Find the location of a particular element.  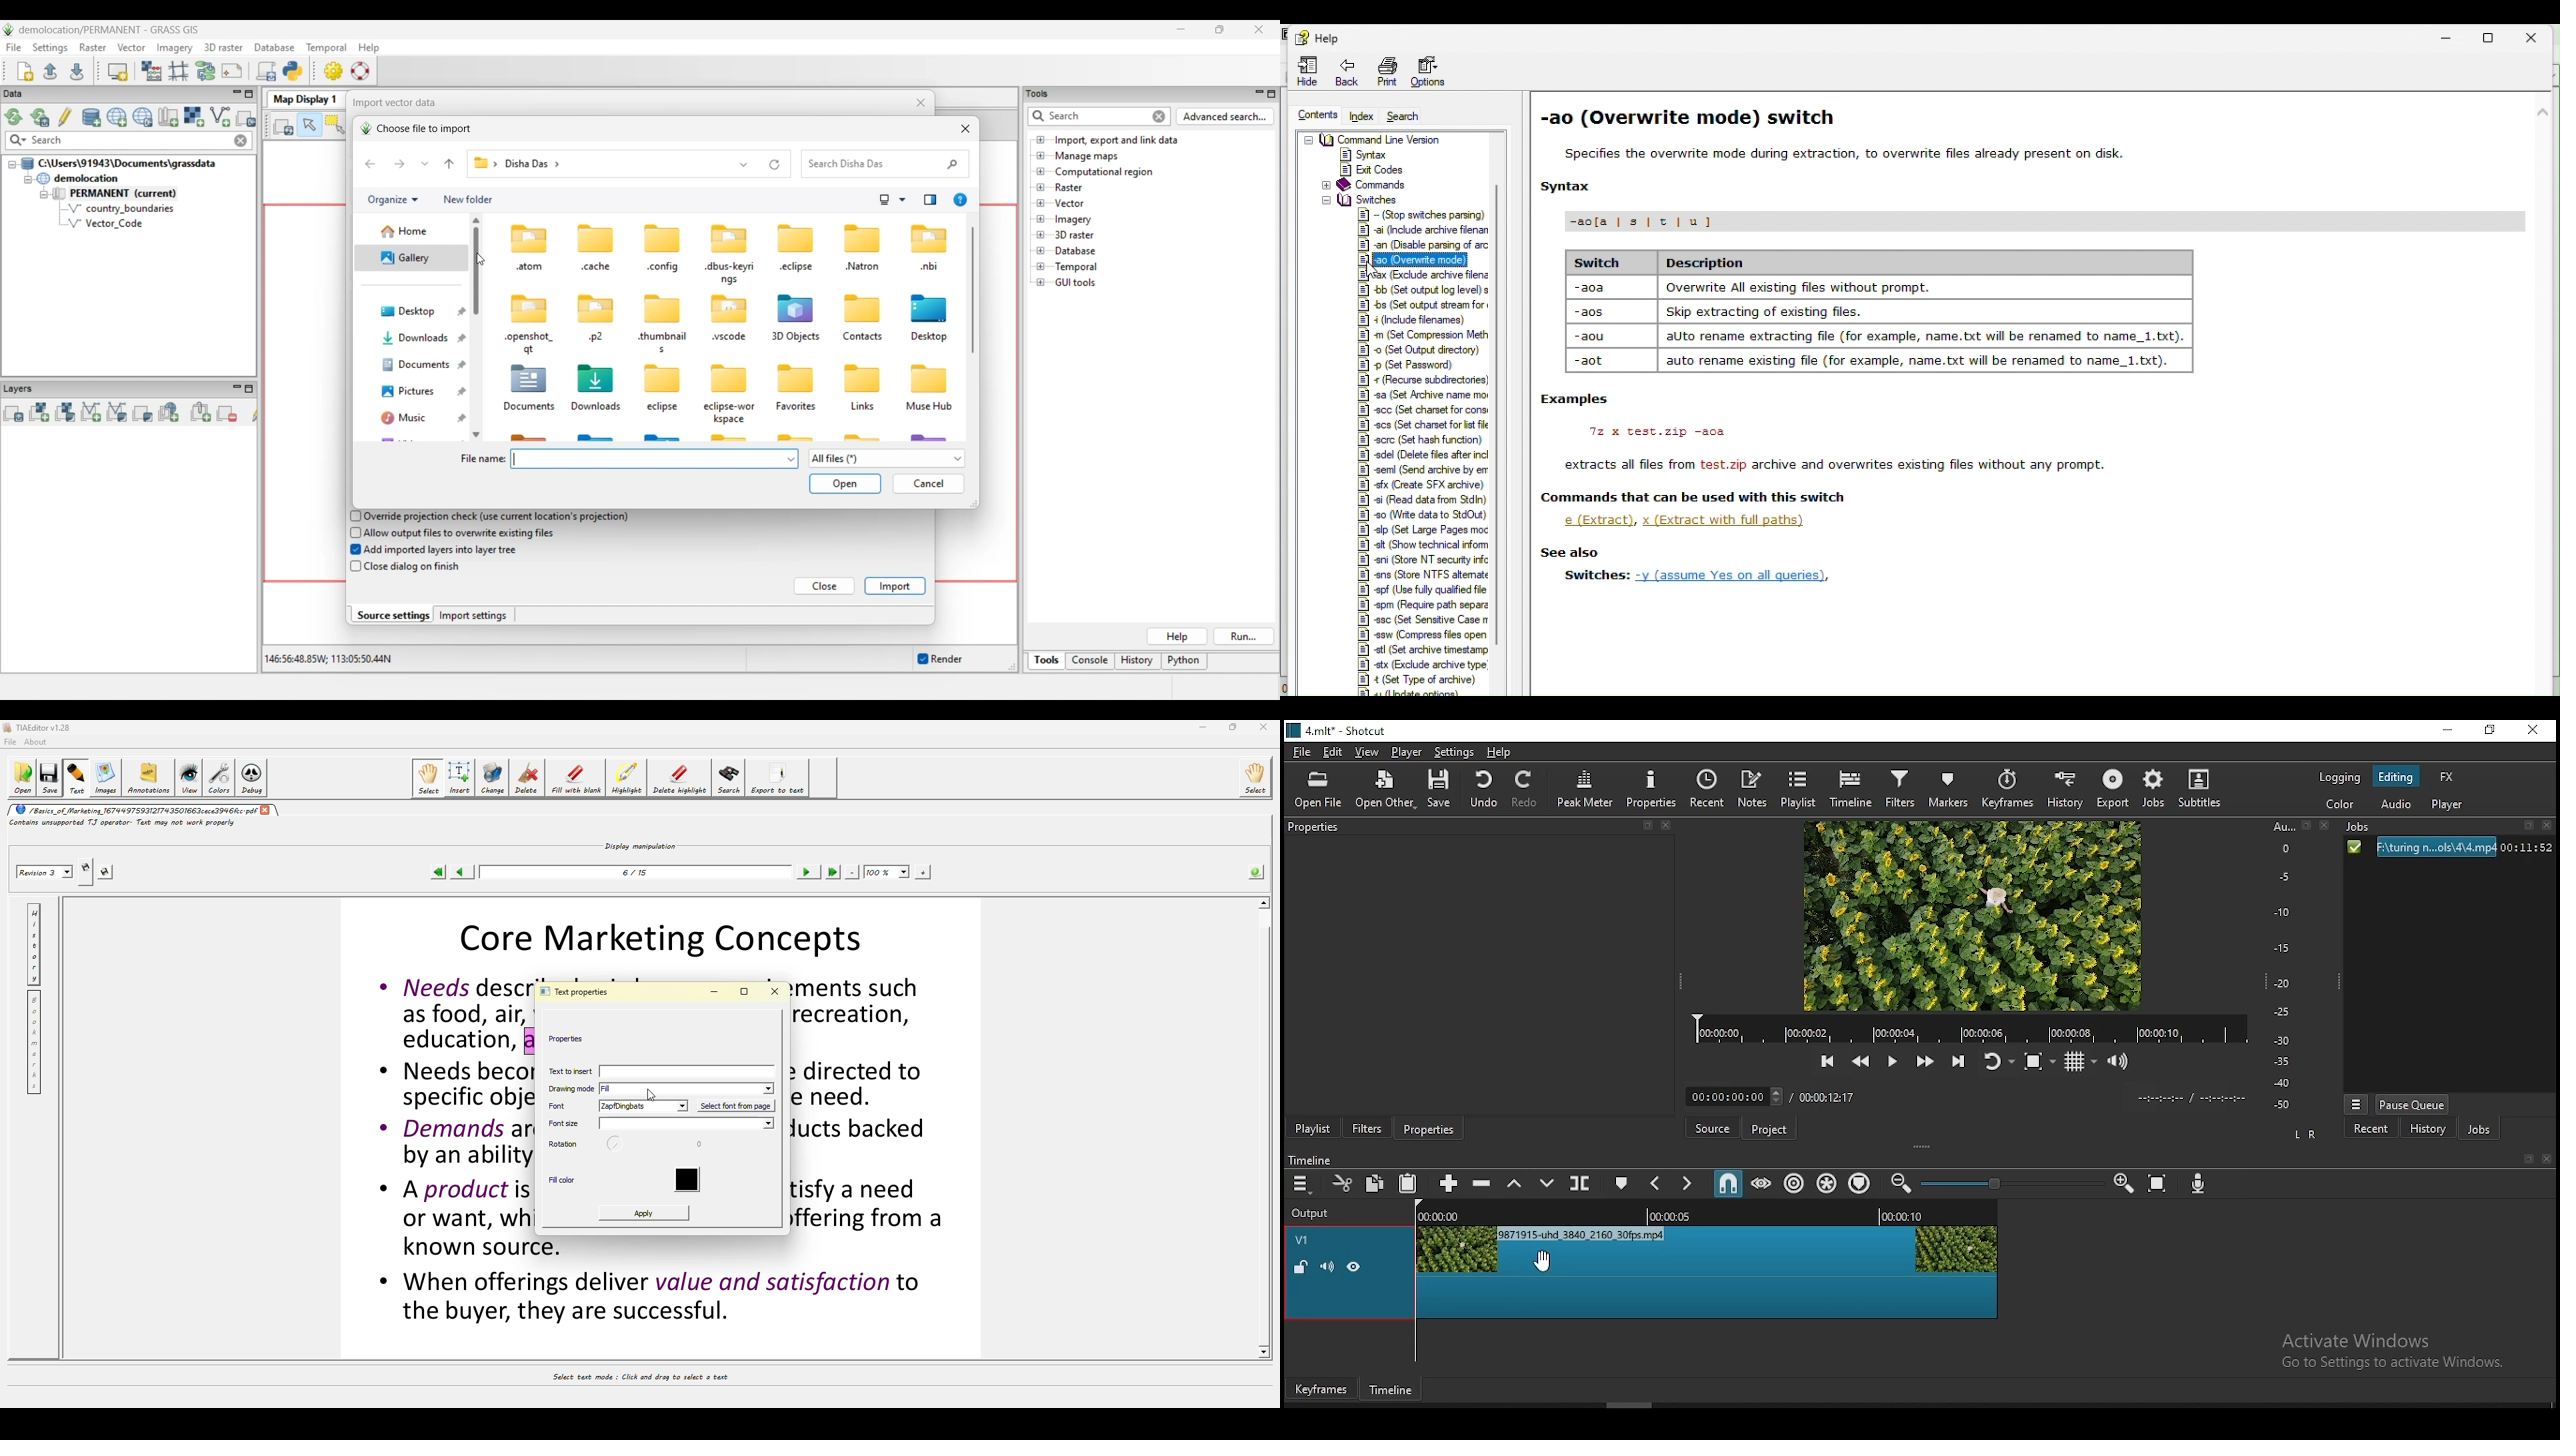

Player is located at coordinates (1971, 1029).